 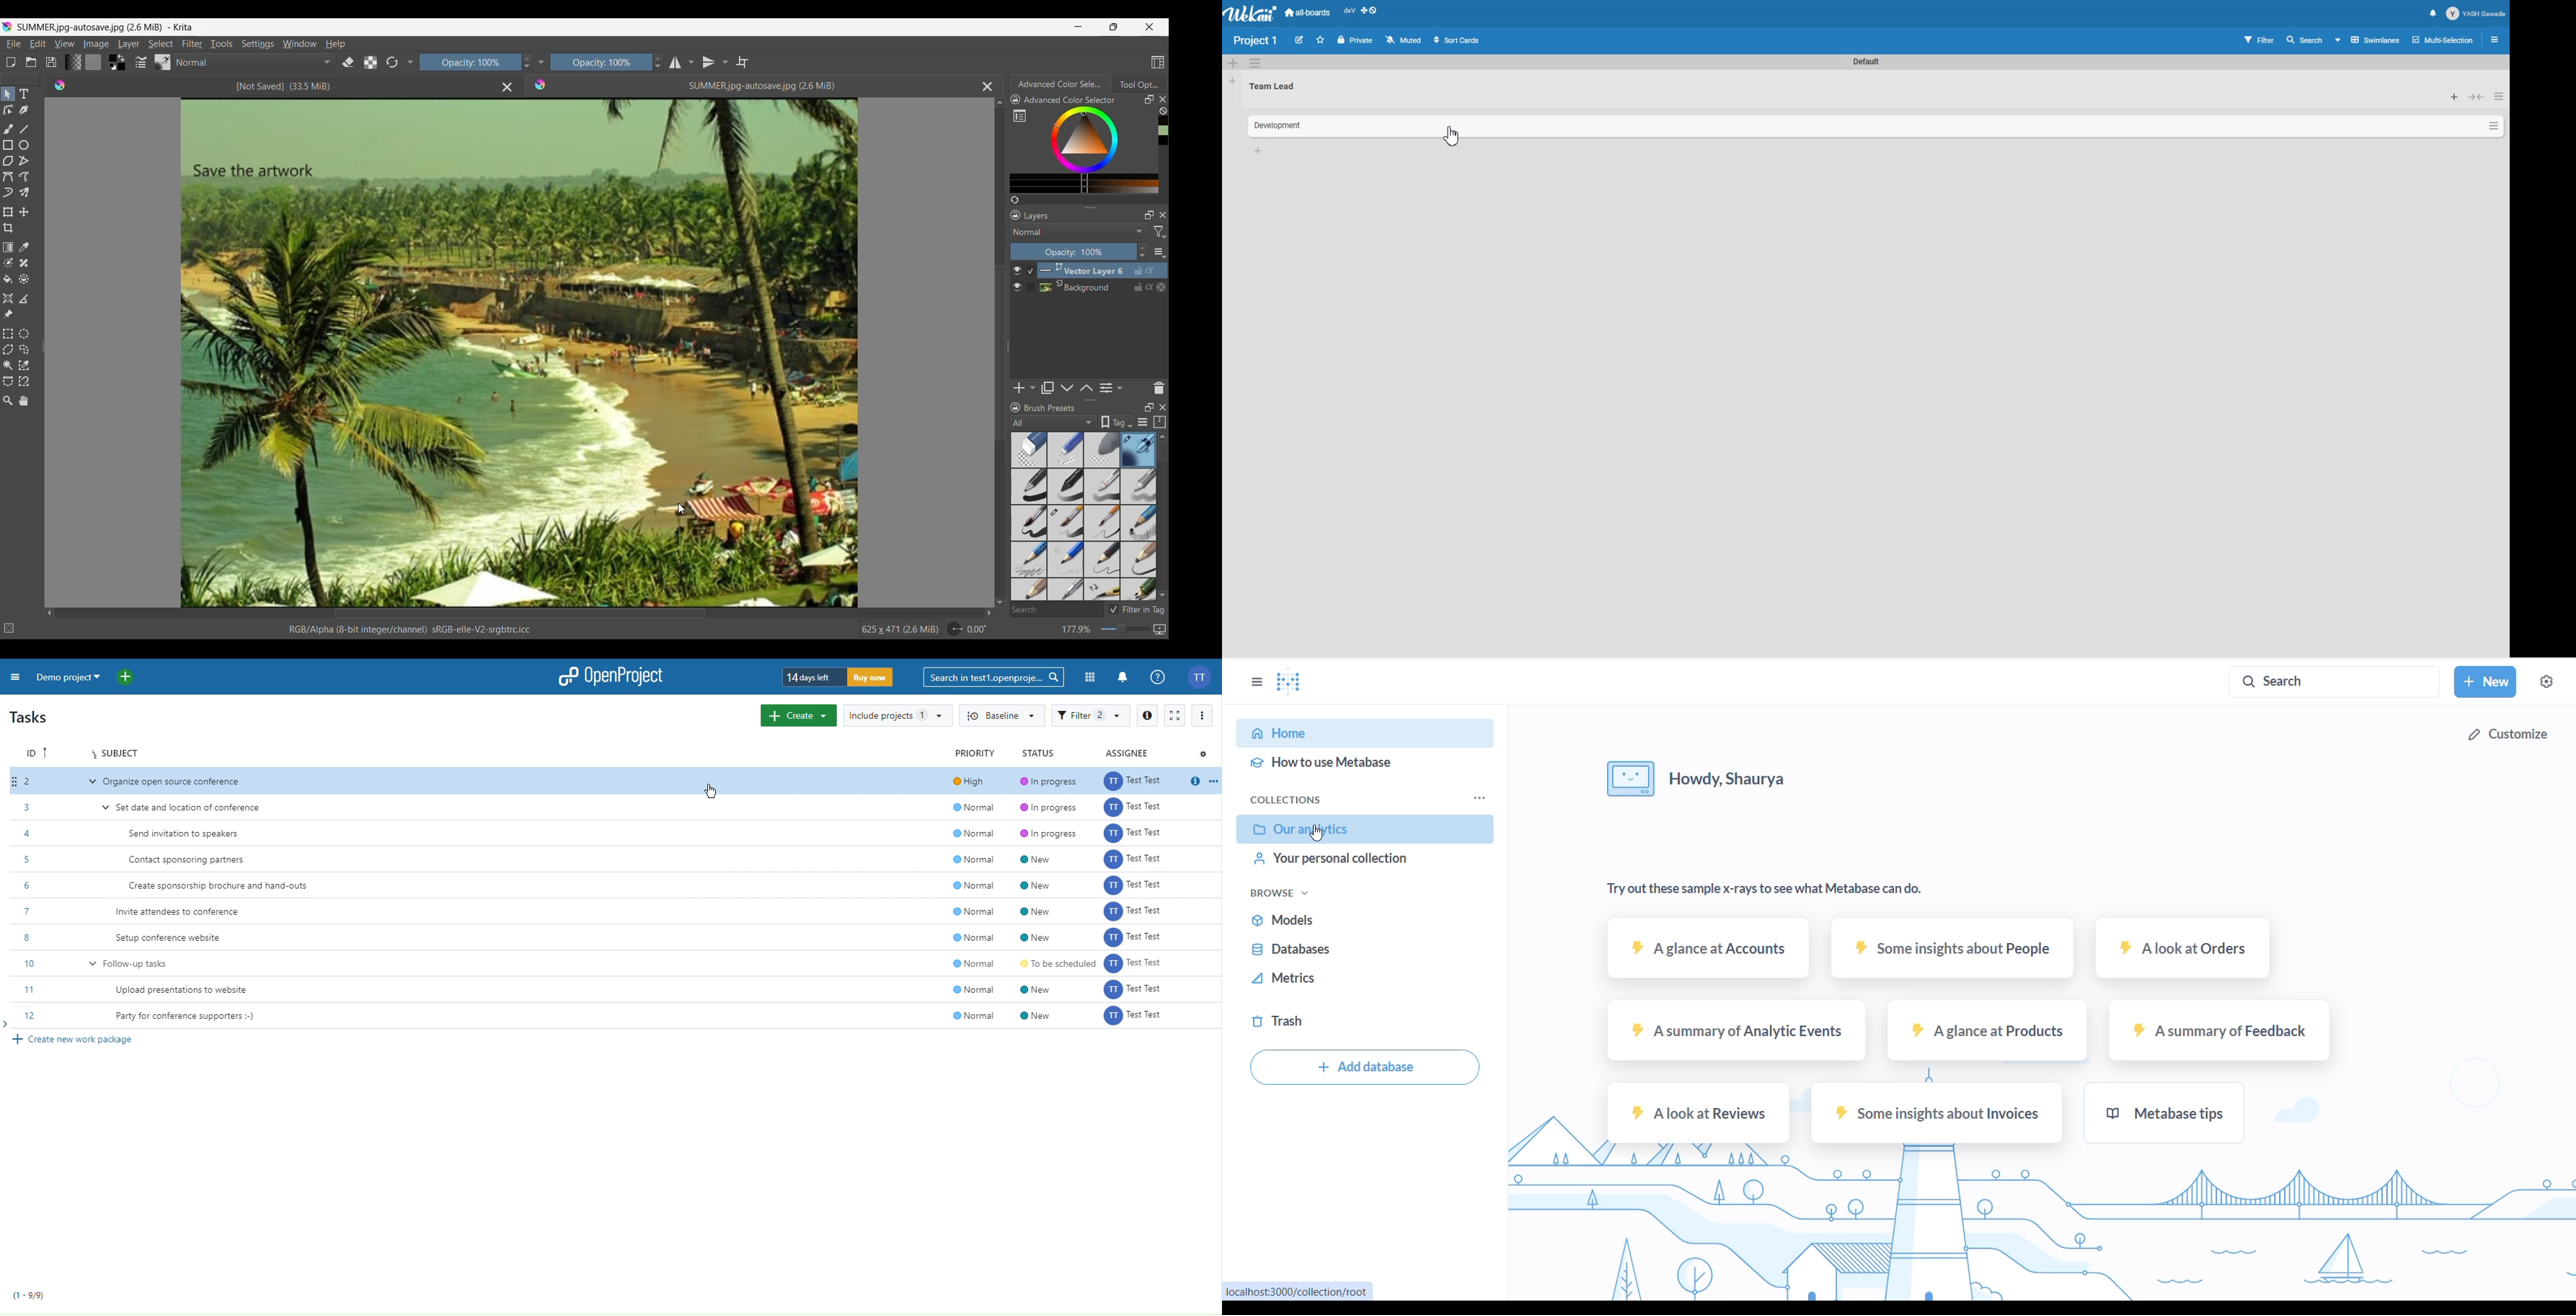 What do you see at coordinates (1981, 1034) in the screenshot?
I see `A glance at products ` at bounding box center [1981, 1034].